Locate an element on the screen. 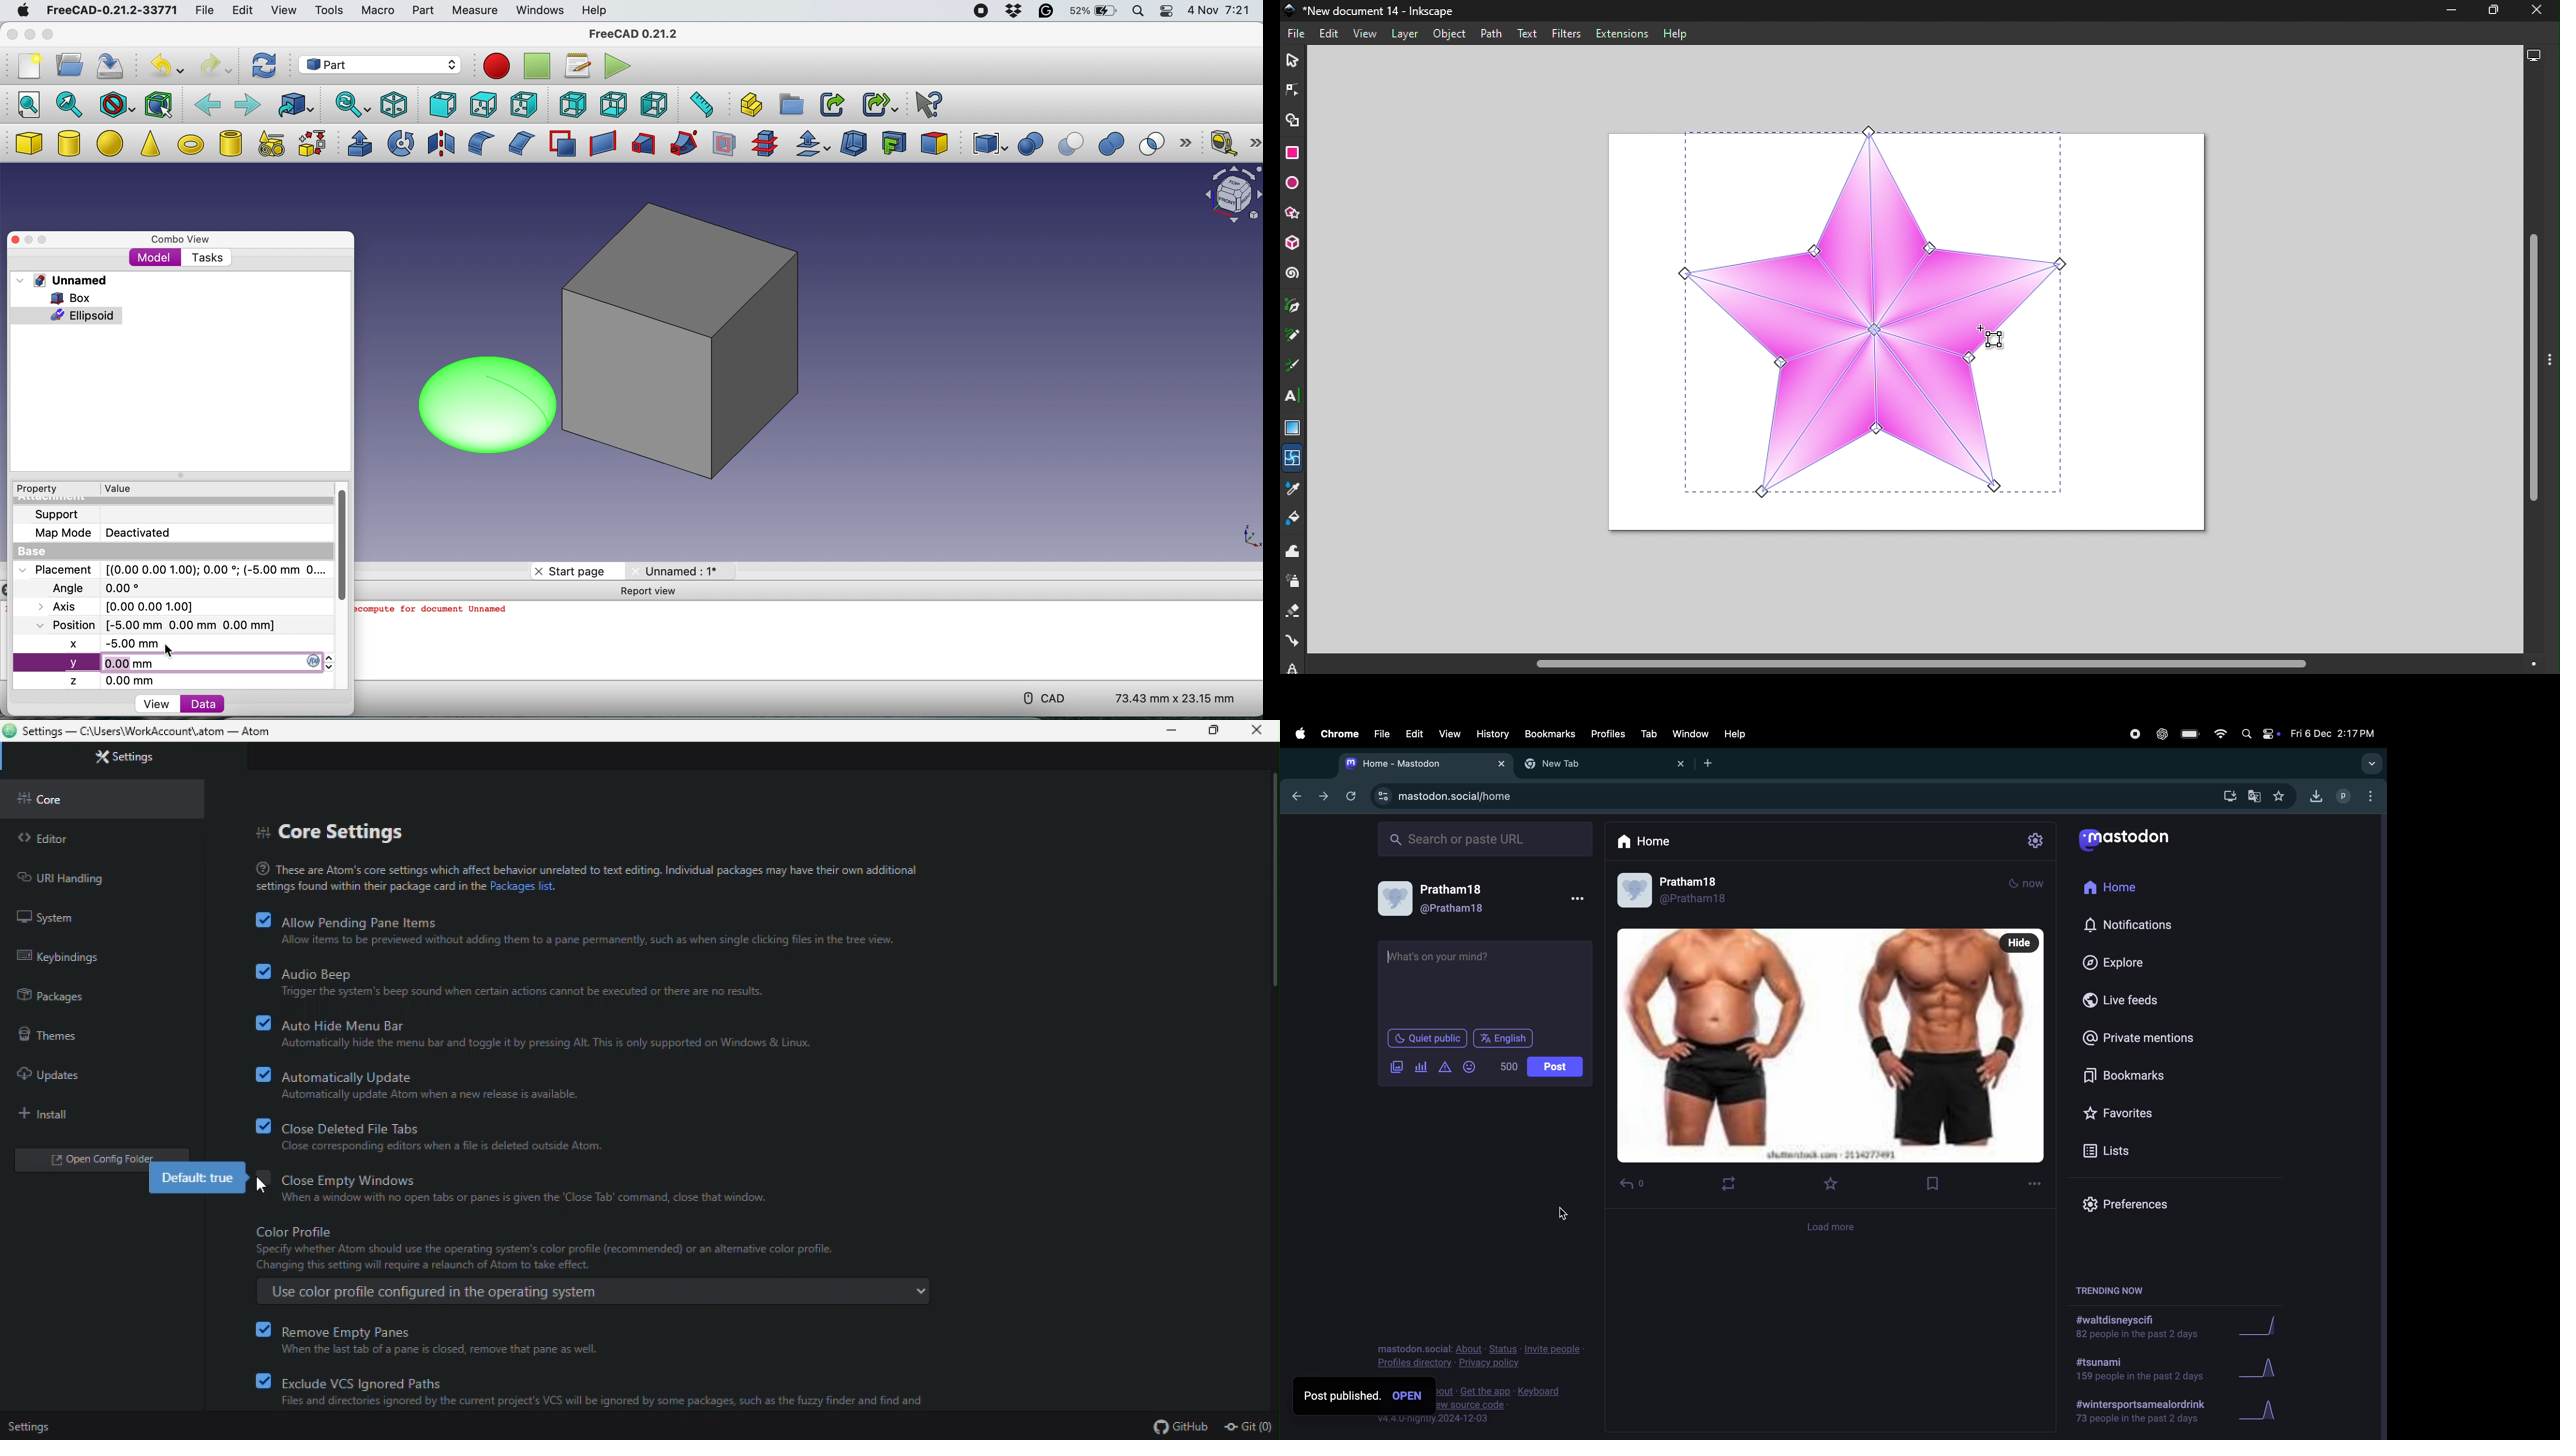  Text is located at coordinates (1526, 33).